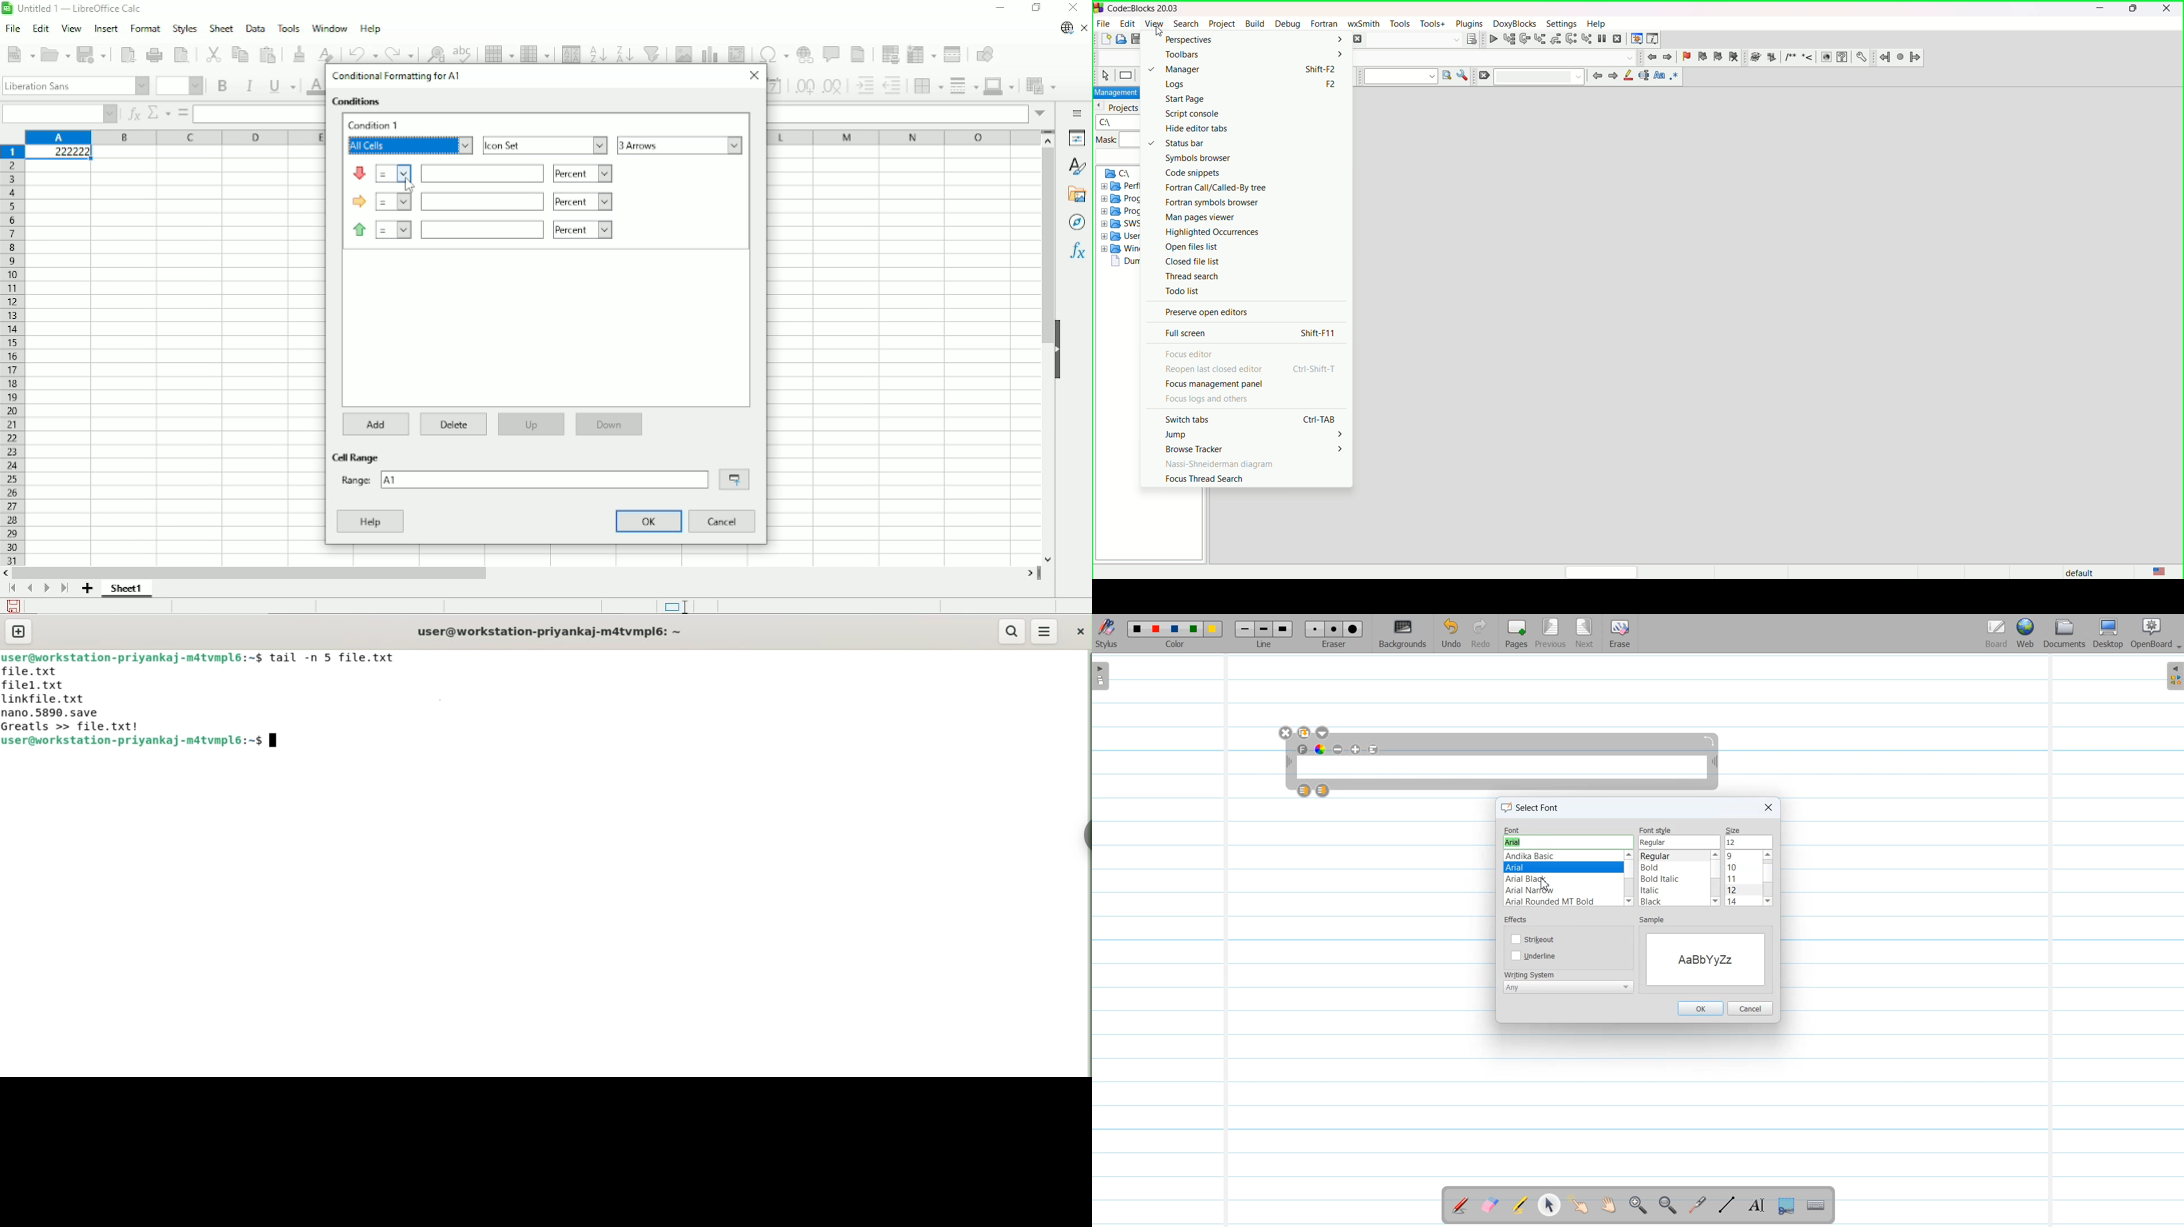 The height and width of the screenshot is (1232, 2184). Describe the element at coordinates (1104, 24) in the screenshot. I see `file` at that location.